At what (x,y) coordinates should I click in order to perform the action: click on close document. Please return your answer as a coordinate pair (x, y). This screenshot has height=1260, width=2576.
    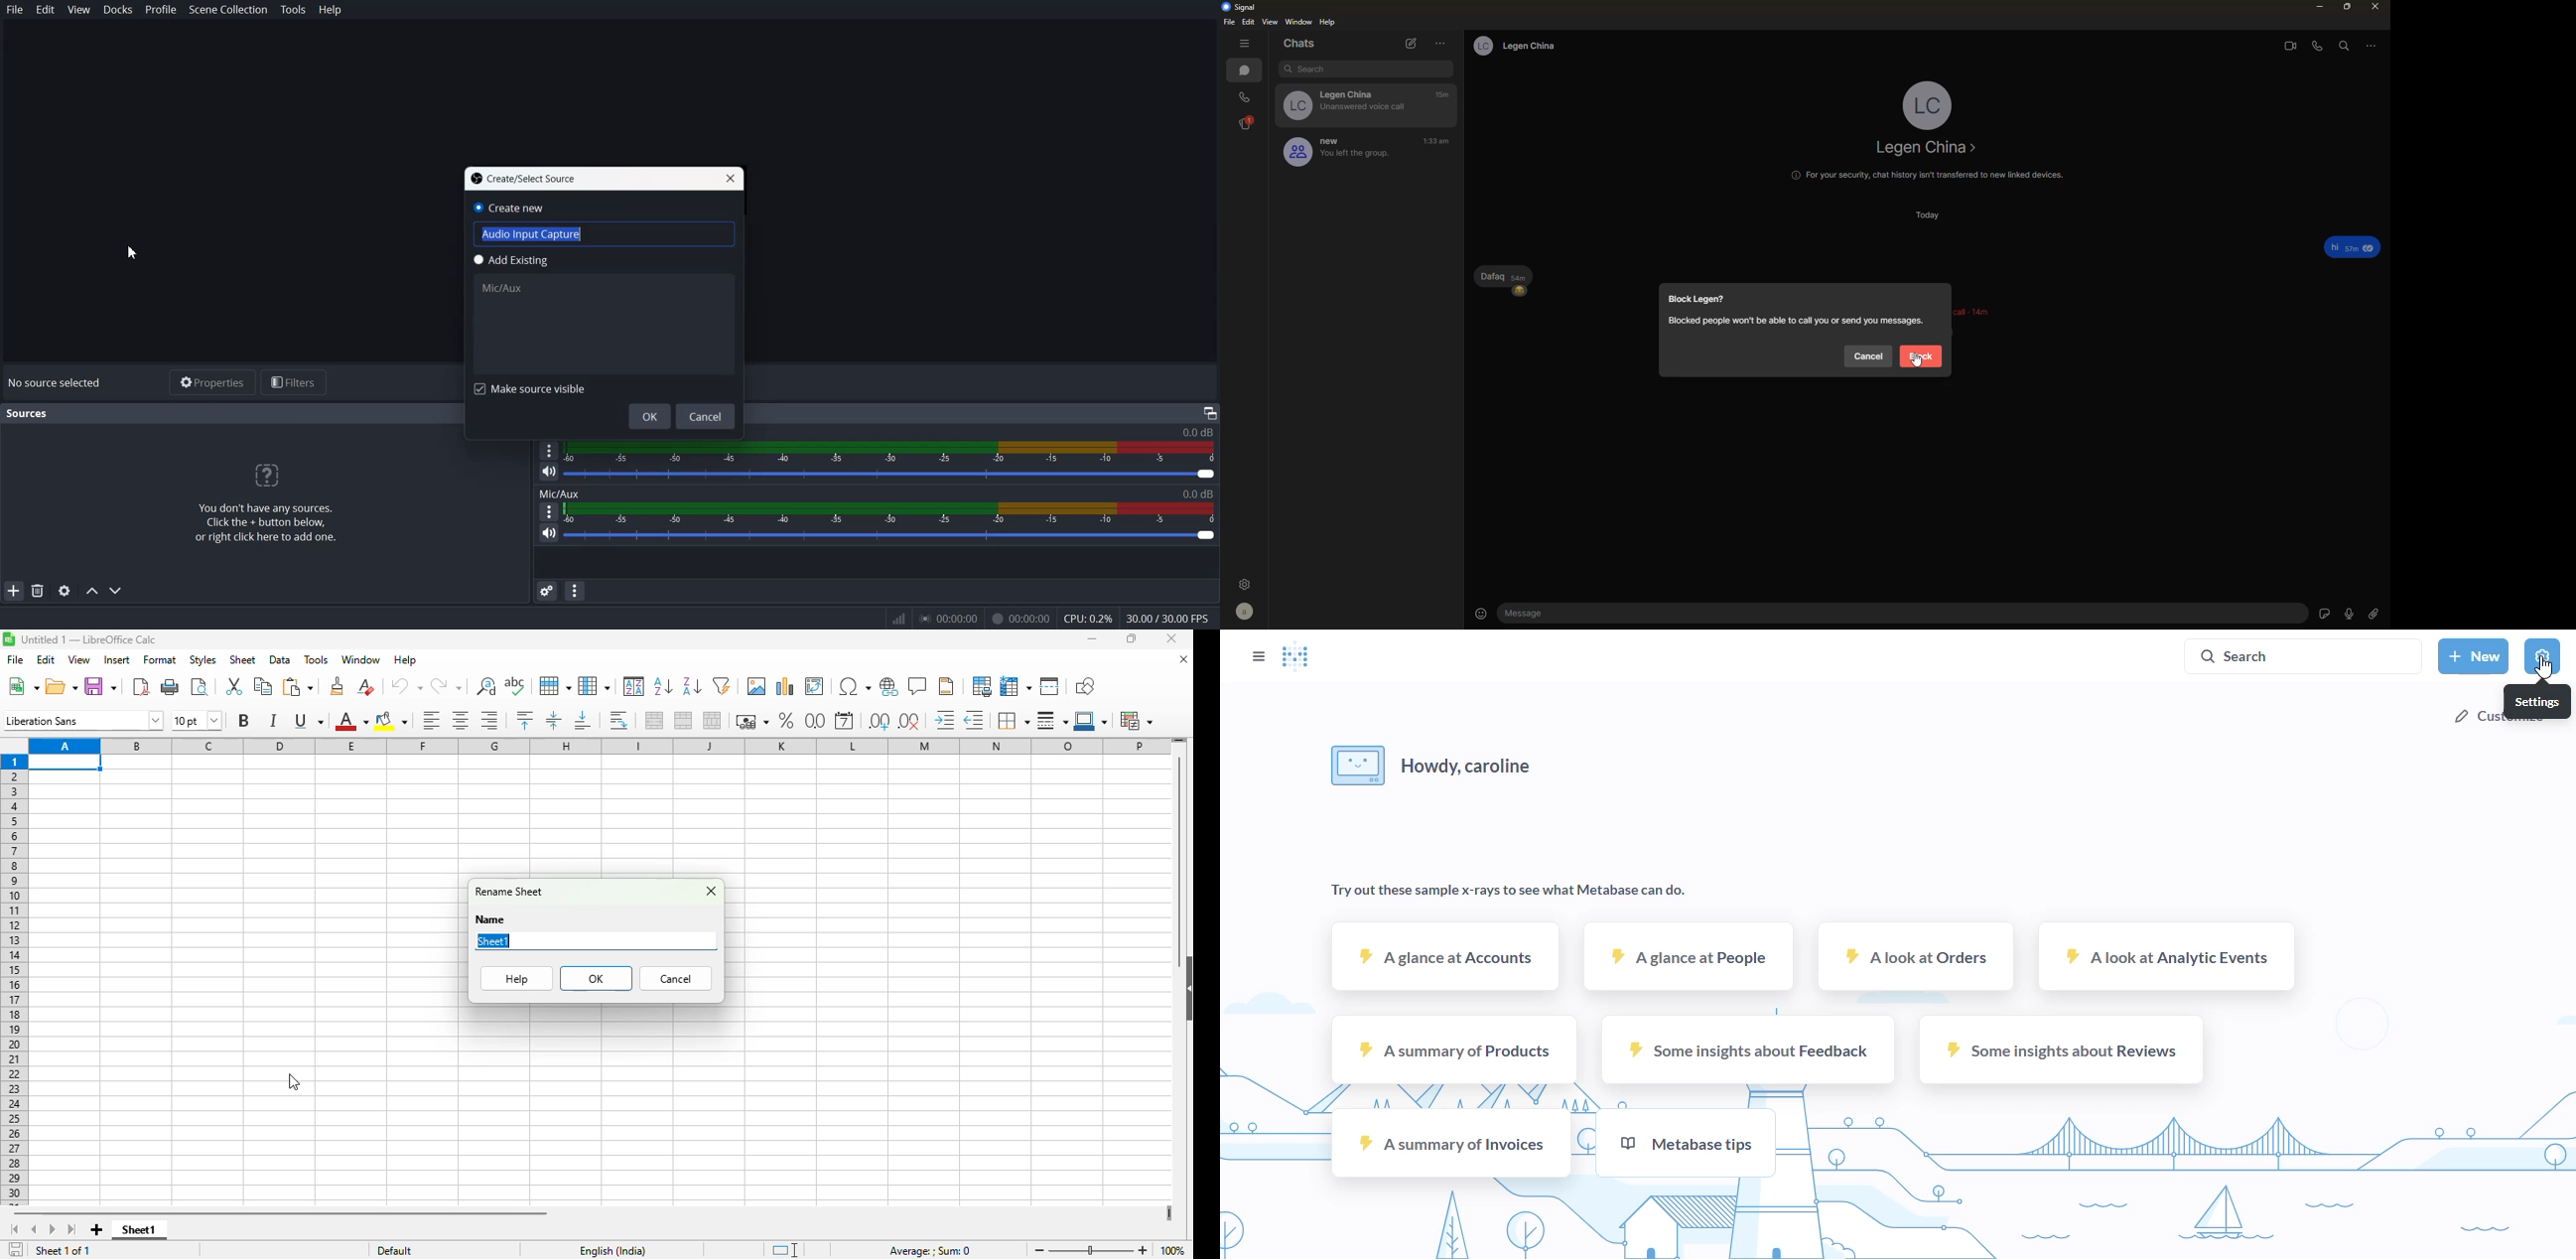
    Looking at the image, I should click on (1184, 659).